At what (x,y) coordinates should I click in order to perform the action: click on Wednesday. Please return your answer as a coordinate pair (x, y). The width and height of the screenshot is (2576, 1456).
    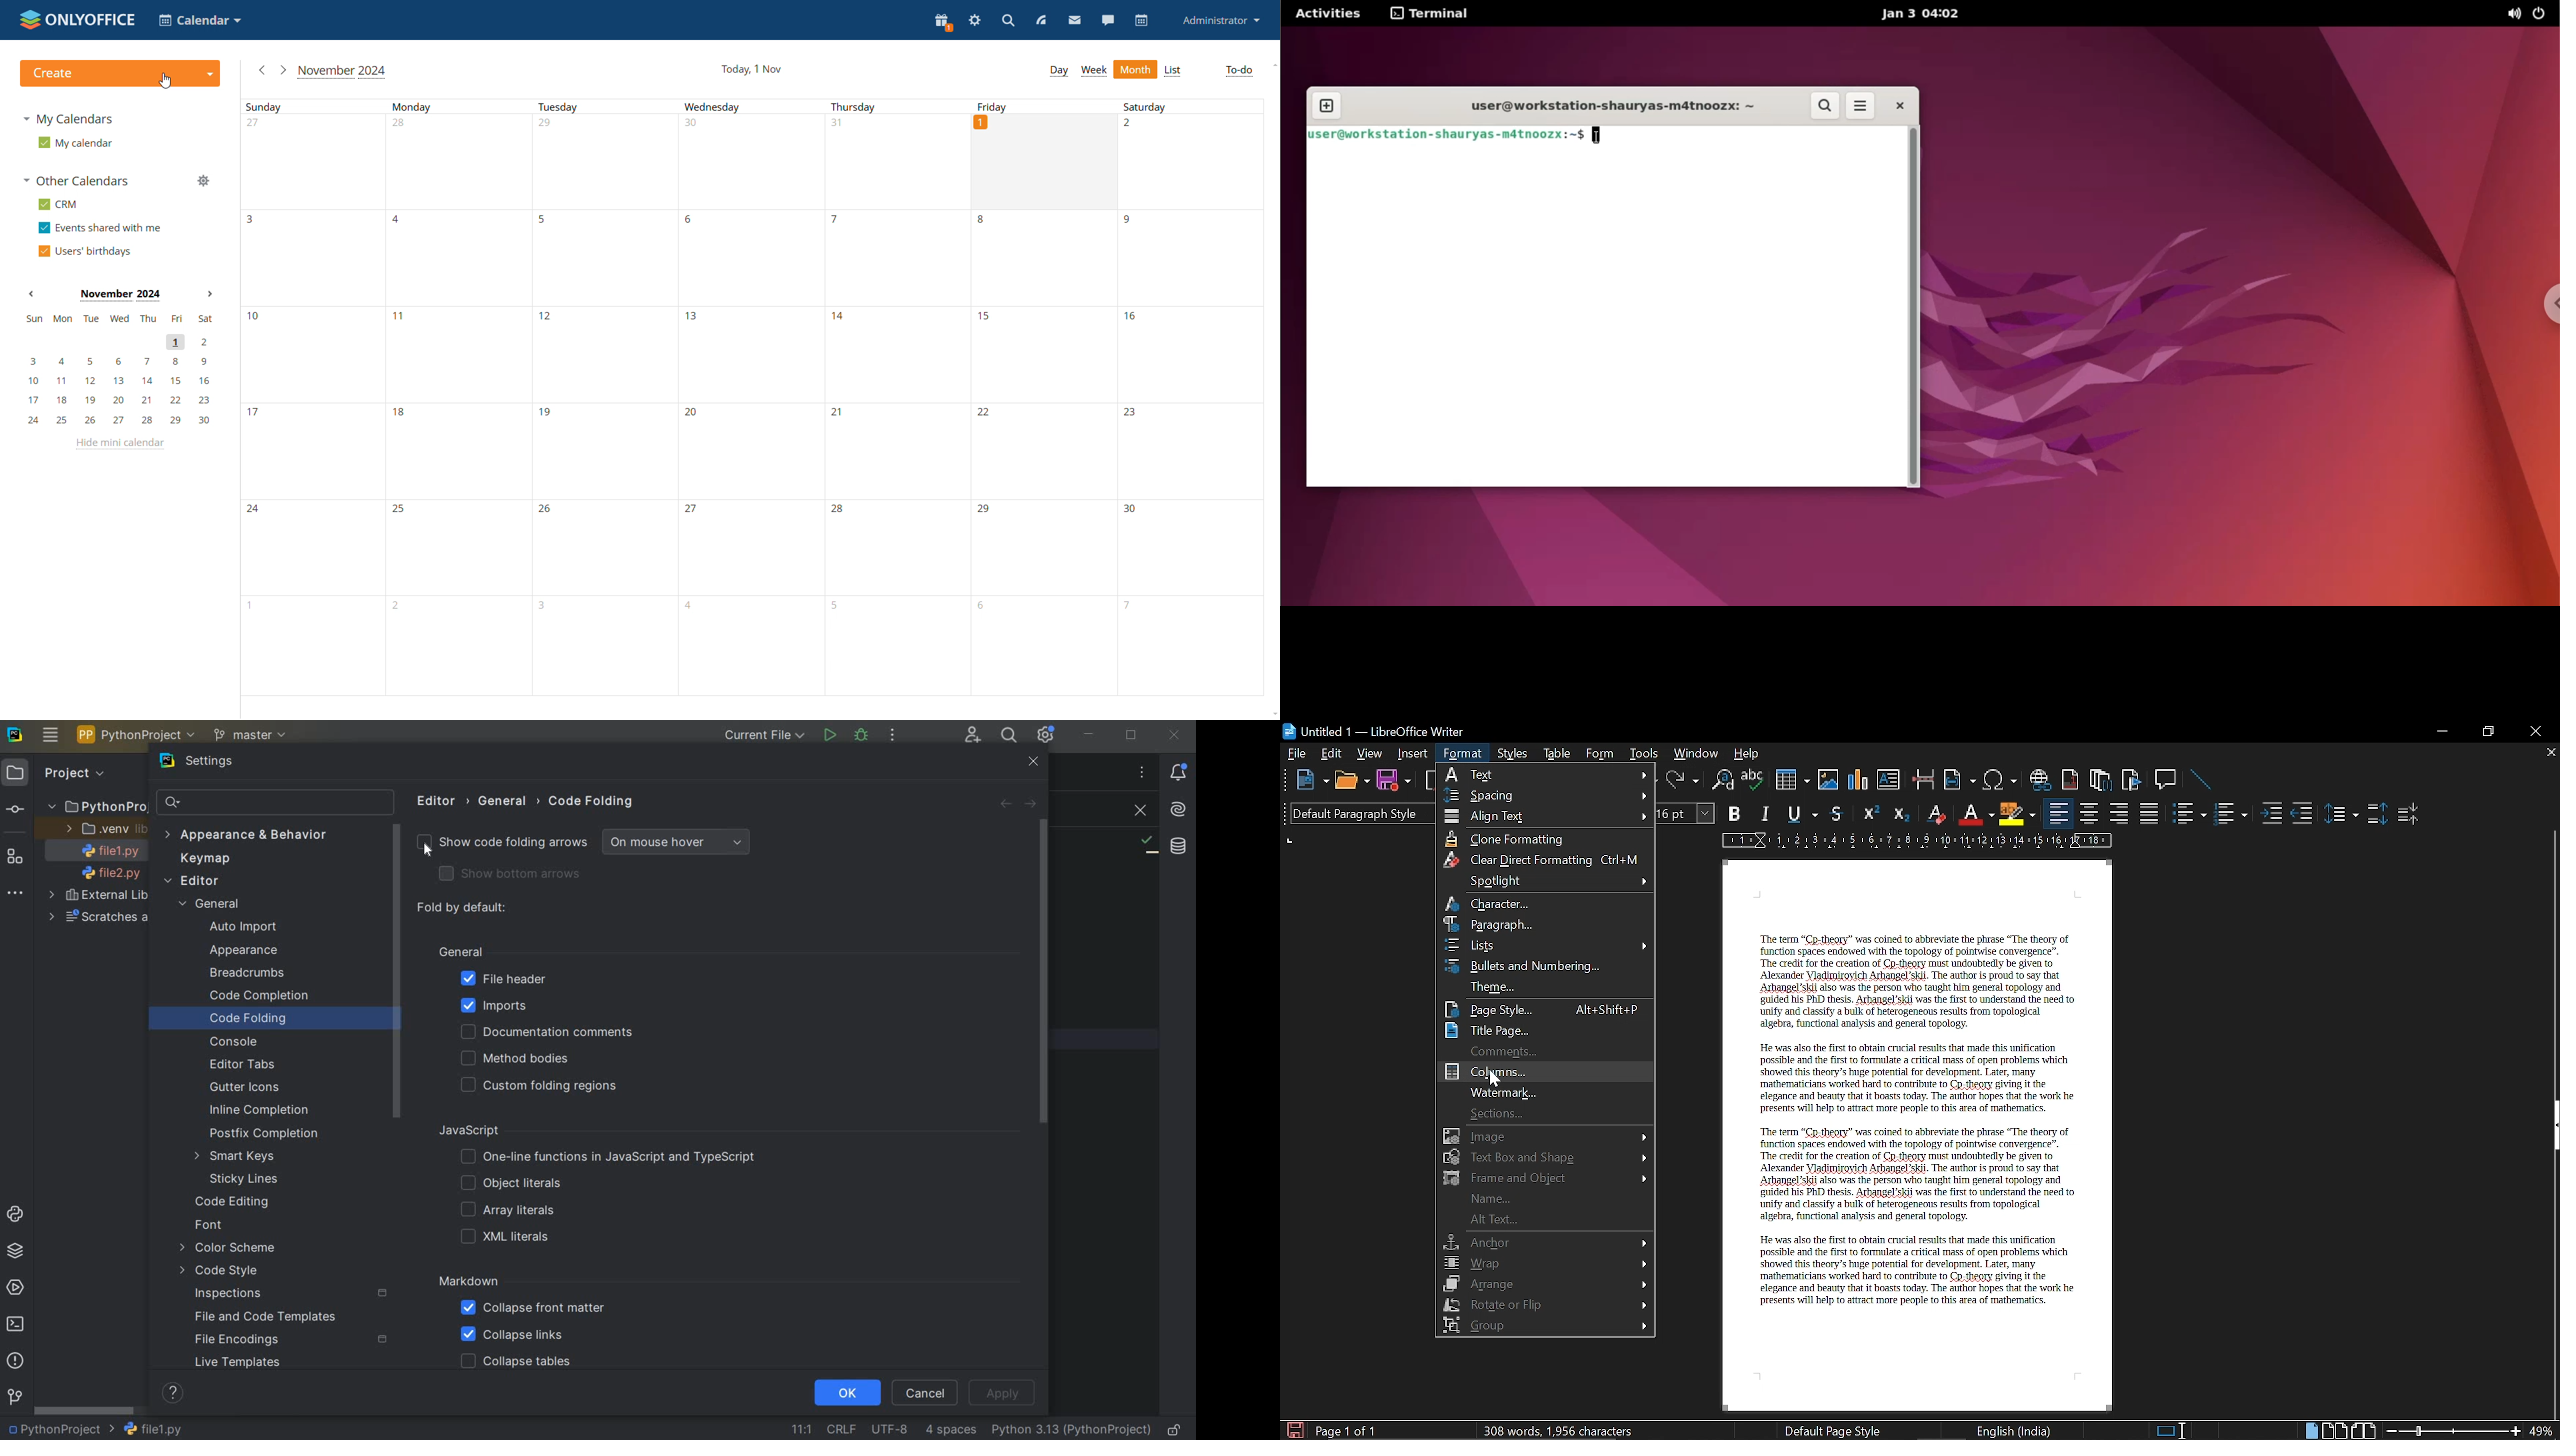
    Looking at the image, I should click on (749, 397).